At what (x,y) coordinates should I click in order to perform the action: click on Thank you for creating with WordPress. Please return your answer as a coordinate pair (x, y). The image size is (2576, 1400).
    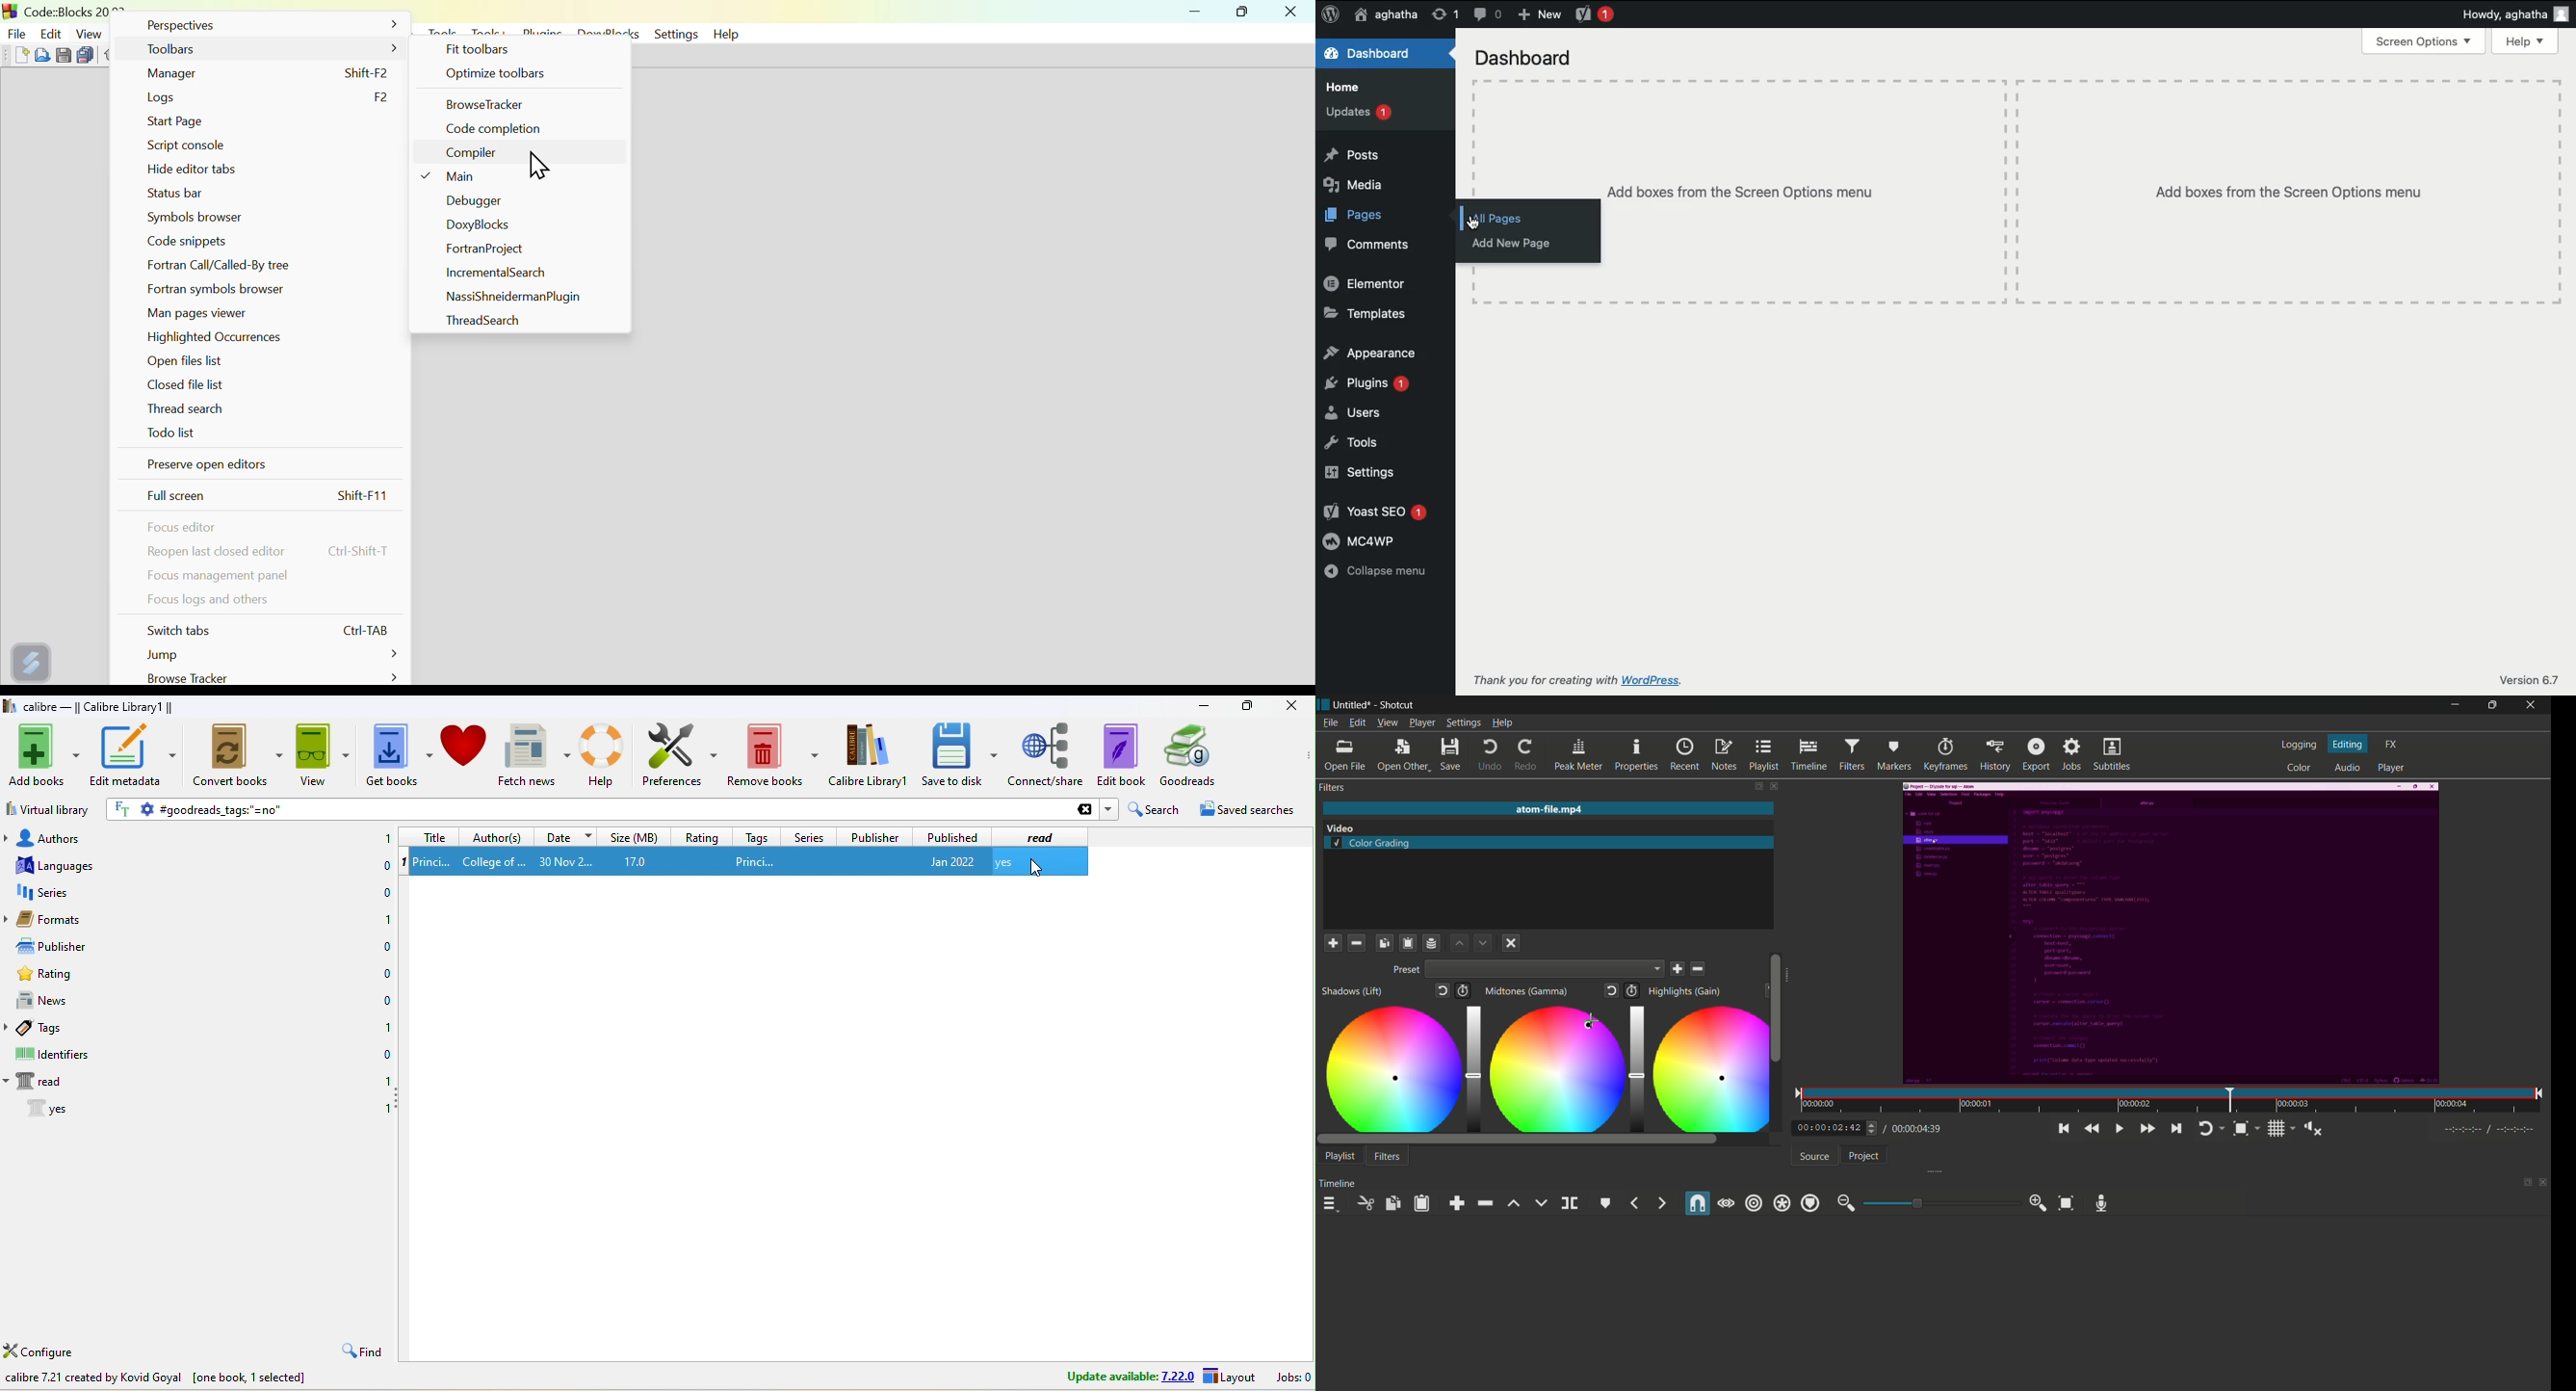
    Looking at the image, I should click on (1577, 680).